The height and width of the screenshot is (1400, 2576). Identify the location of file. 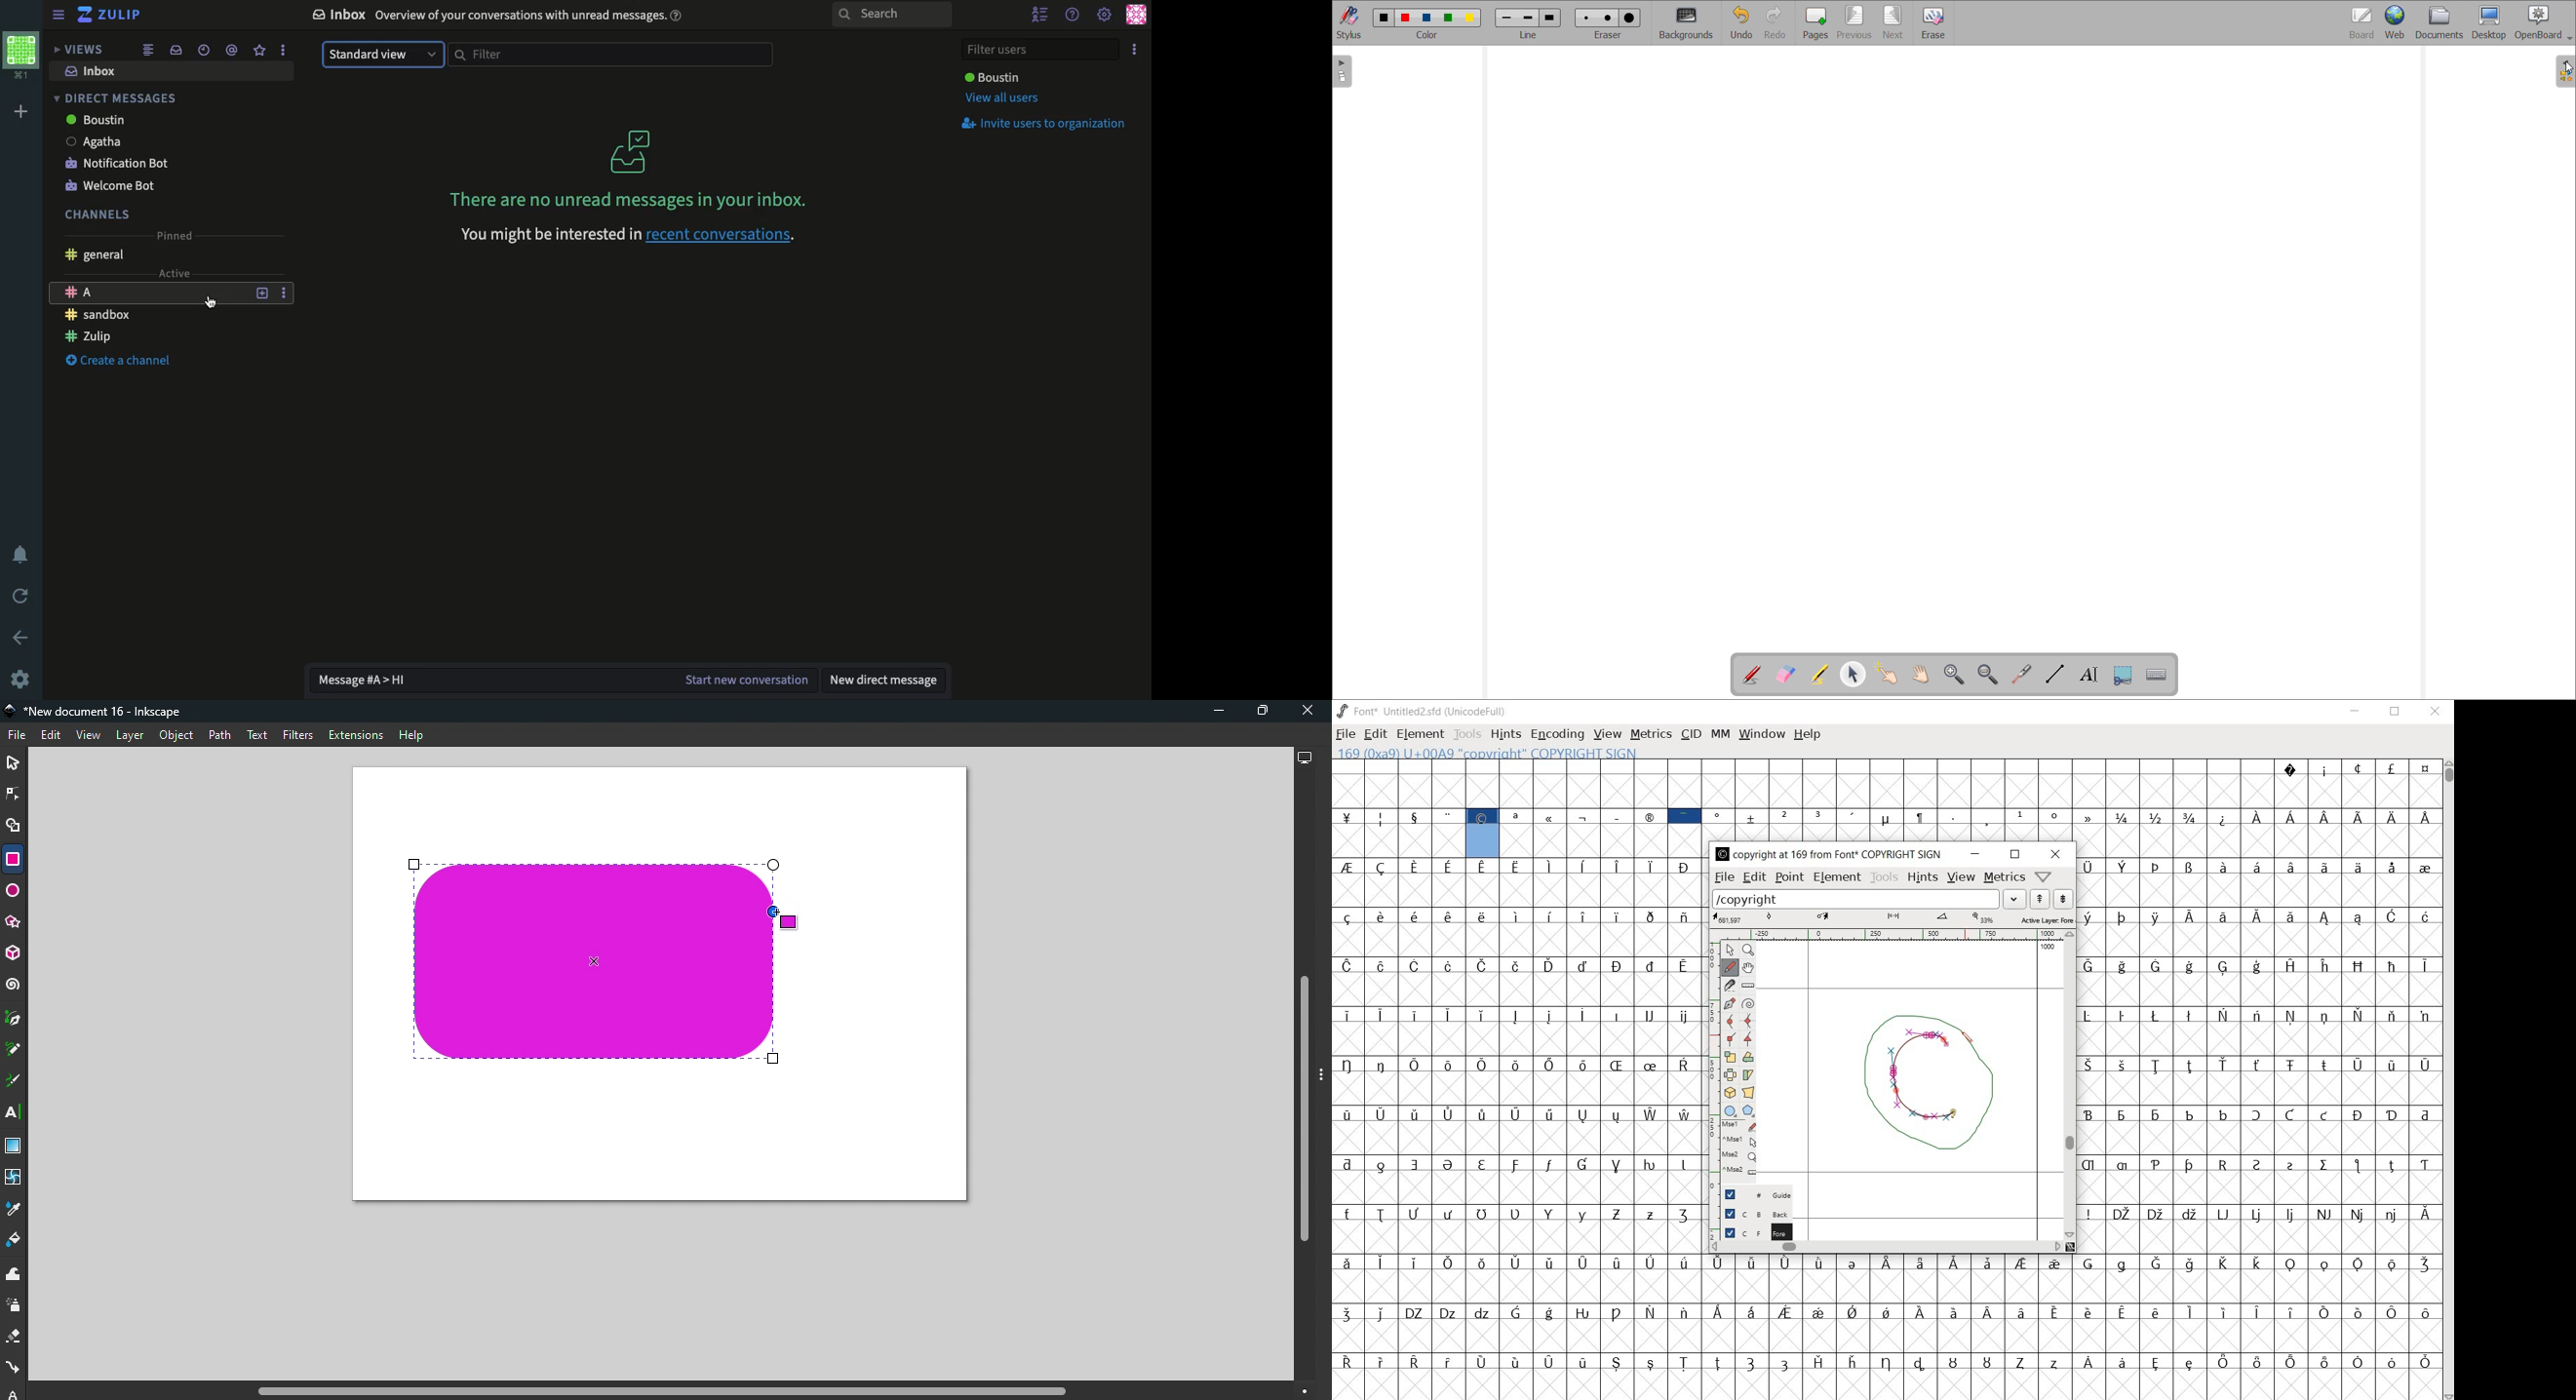
(1723, 877).